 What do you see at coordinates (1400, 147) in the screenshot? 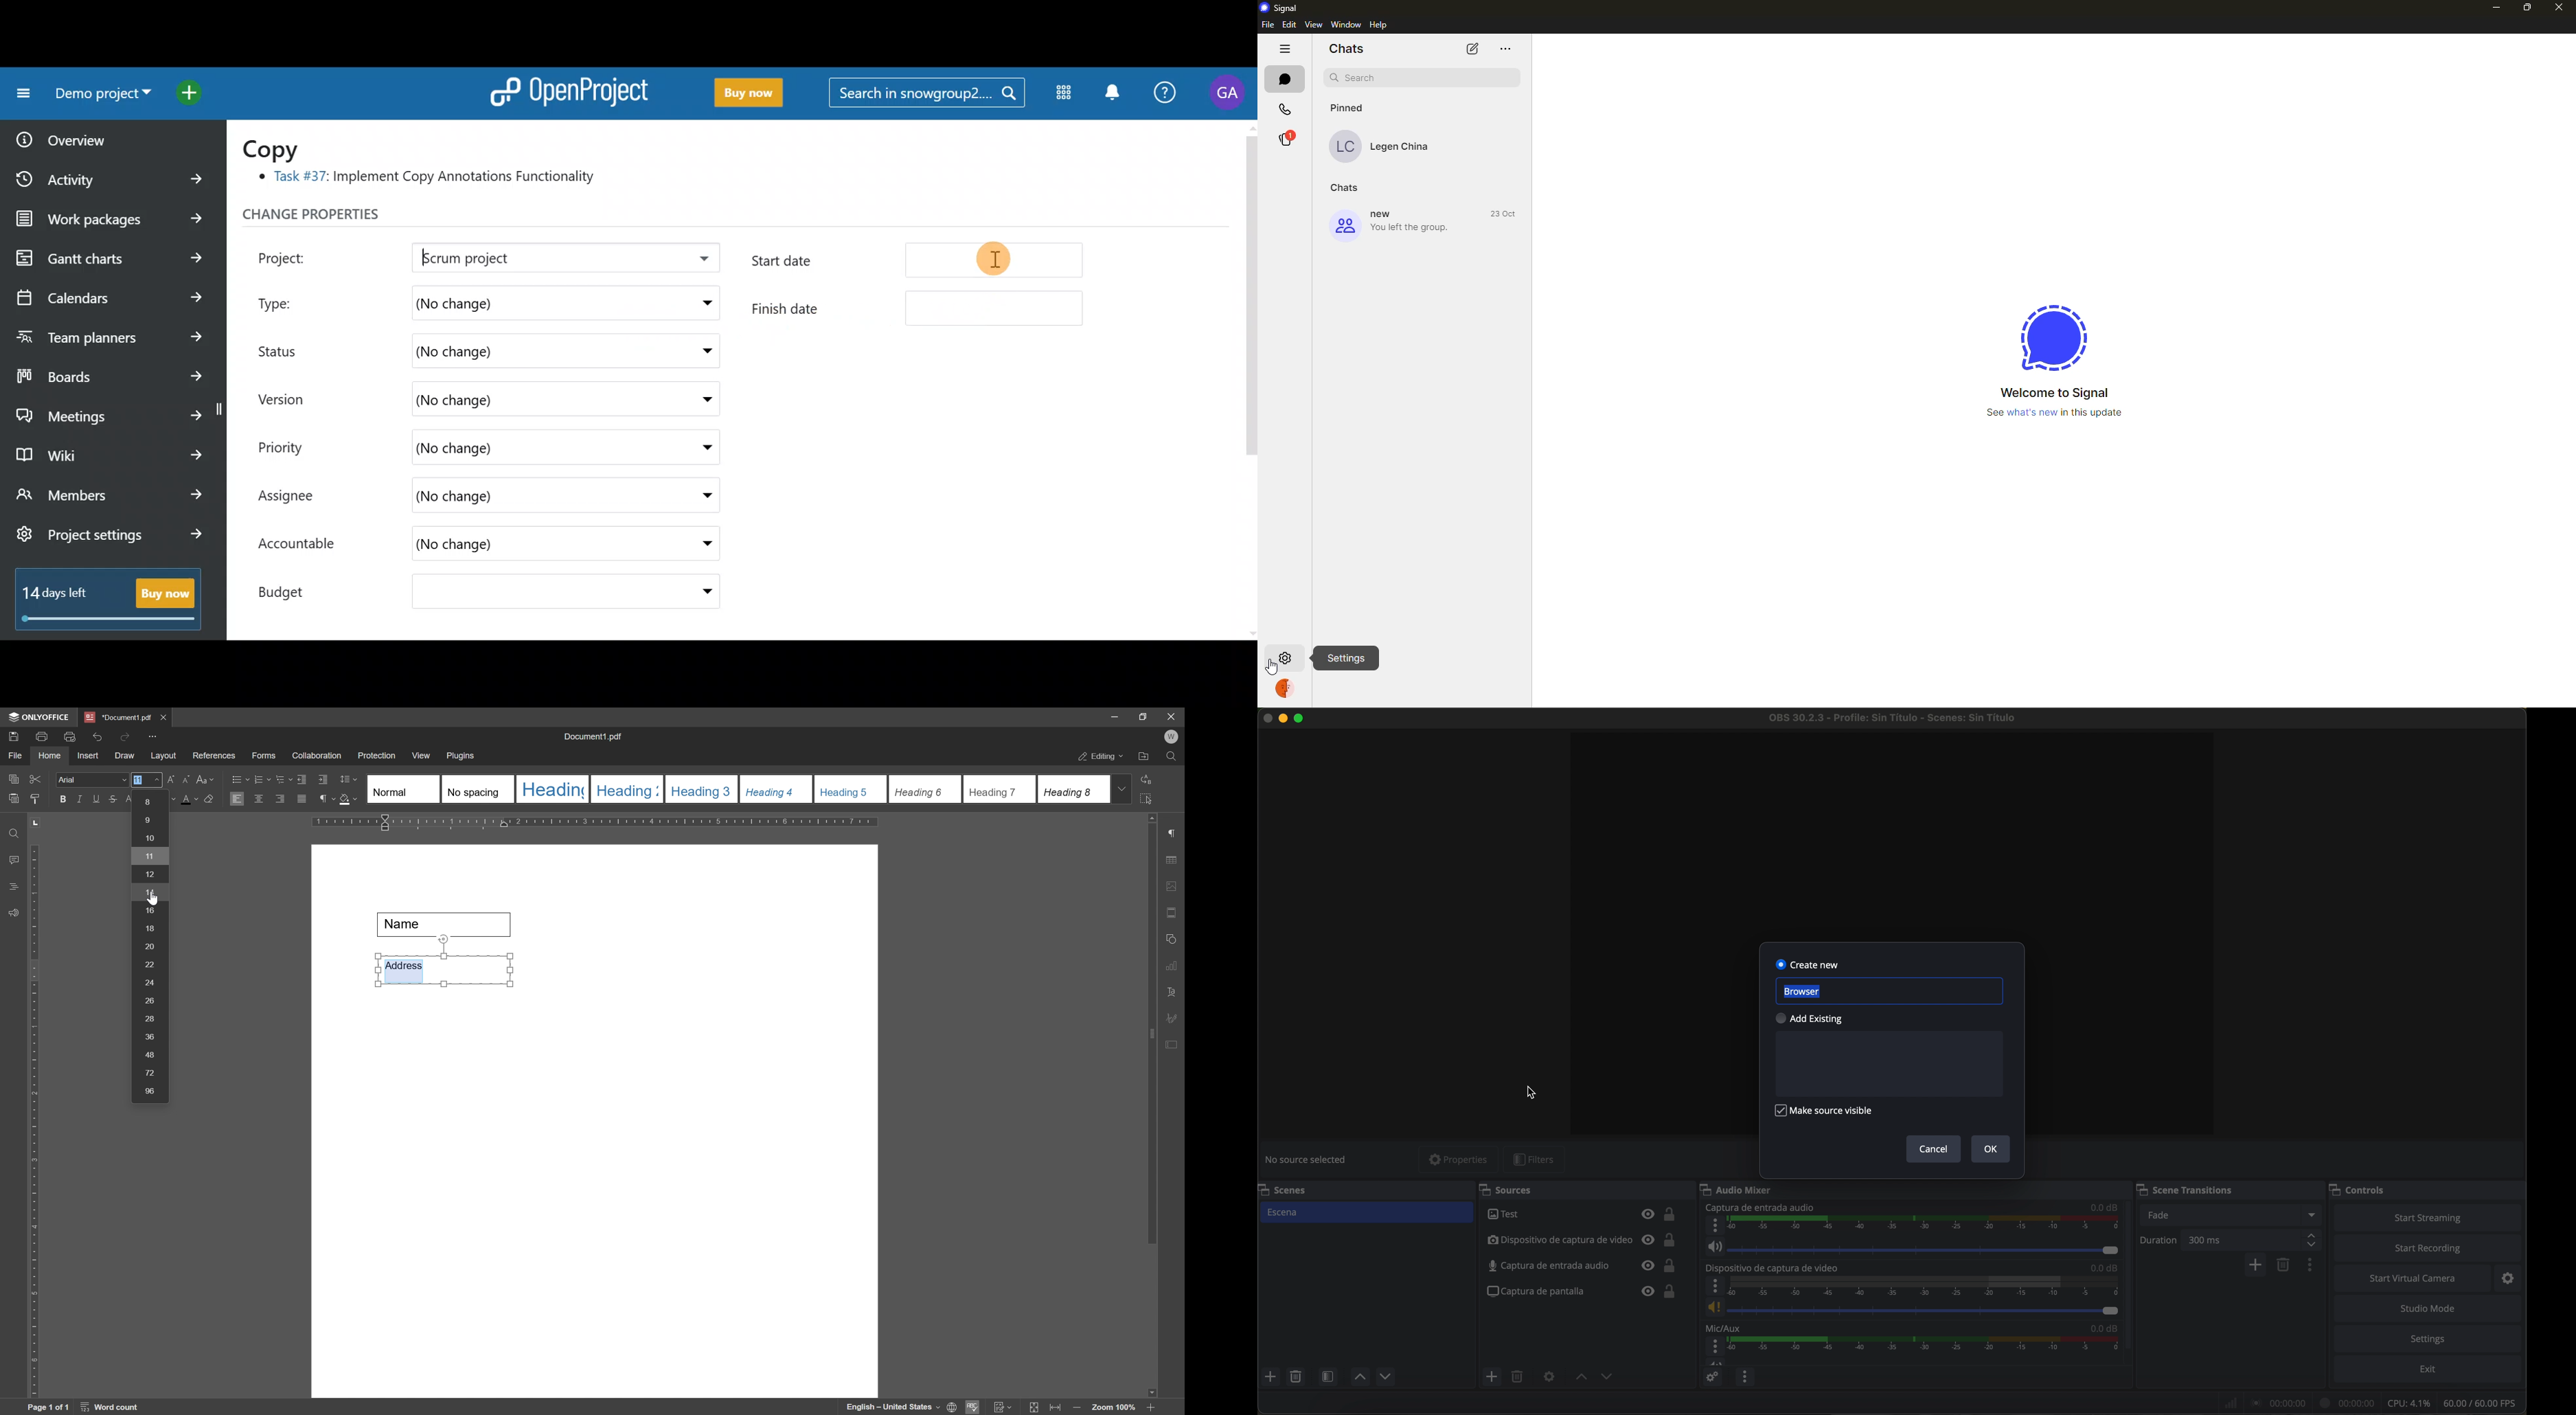
I see `Legen China` at bounding box center [1400, 147].